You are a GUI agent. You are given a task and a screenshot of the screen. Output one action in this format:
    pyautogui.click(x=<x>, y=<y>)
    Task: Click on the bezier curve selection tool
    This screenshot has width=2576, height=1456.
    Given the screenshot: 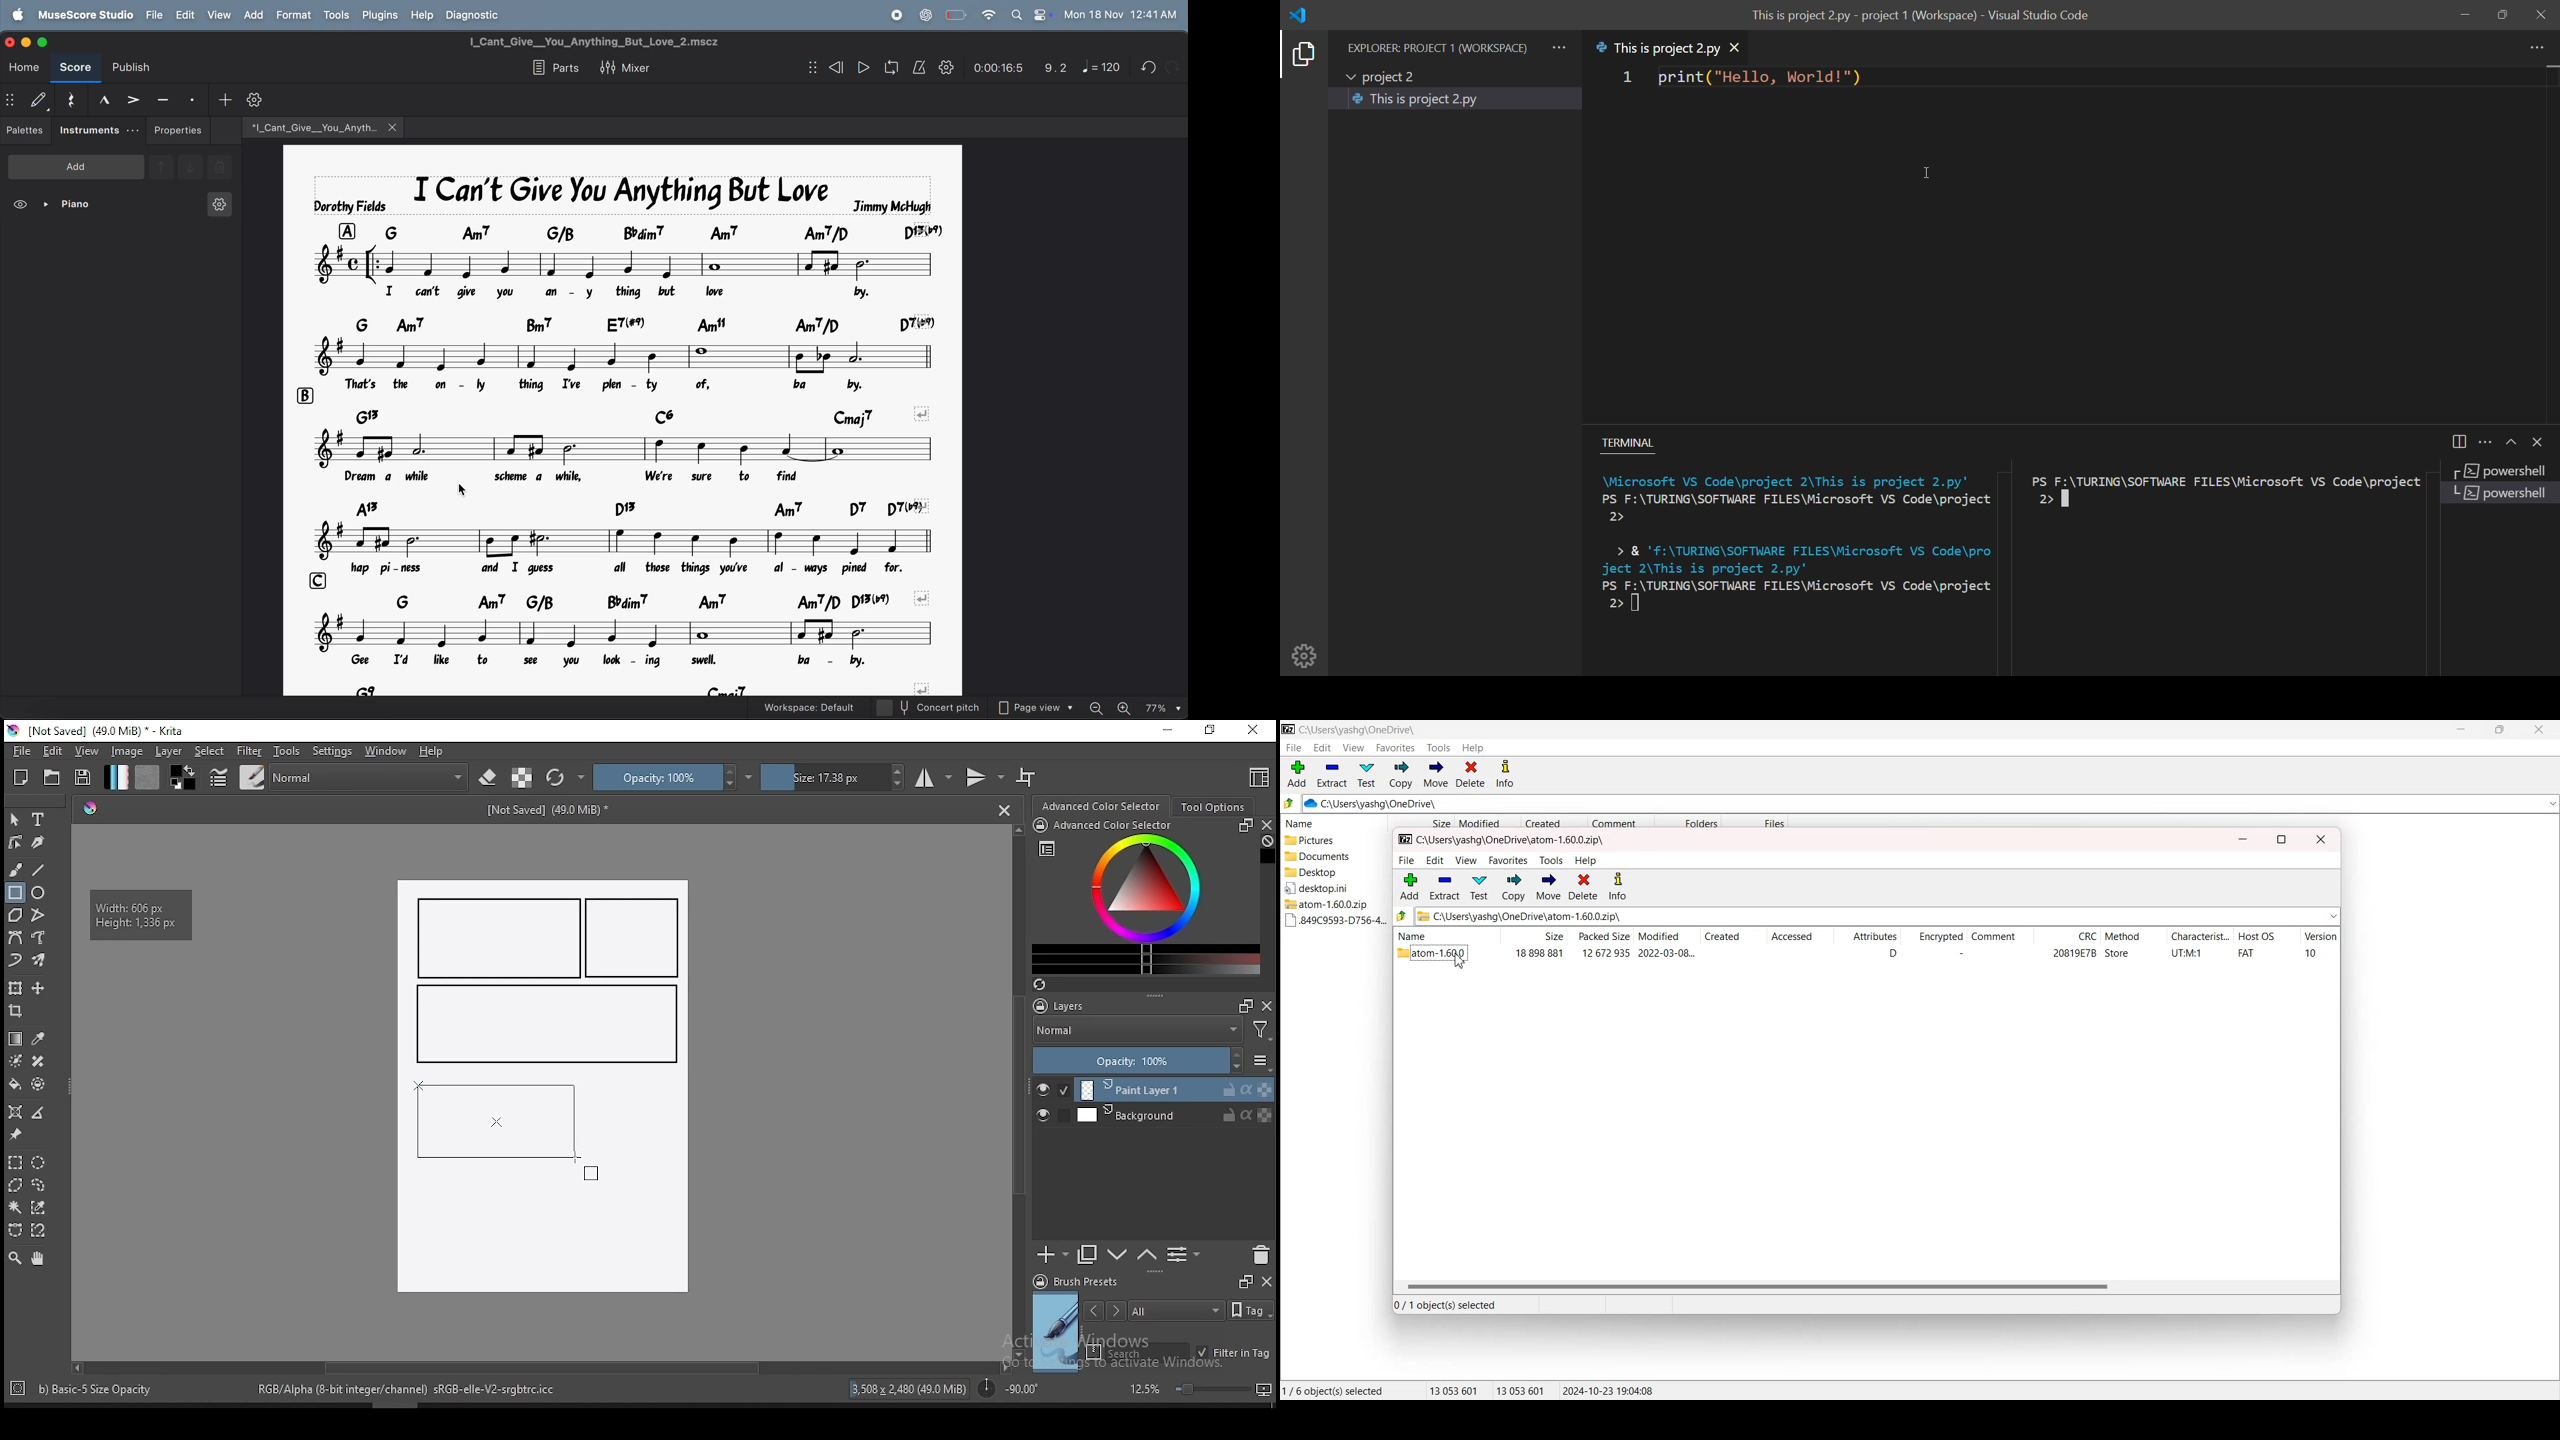 What is the action you would take?
    pyautogui.click(x=15, y=1231)
    